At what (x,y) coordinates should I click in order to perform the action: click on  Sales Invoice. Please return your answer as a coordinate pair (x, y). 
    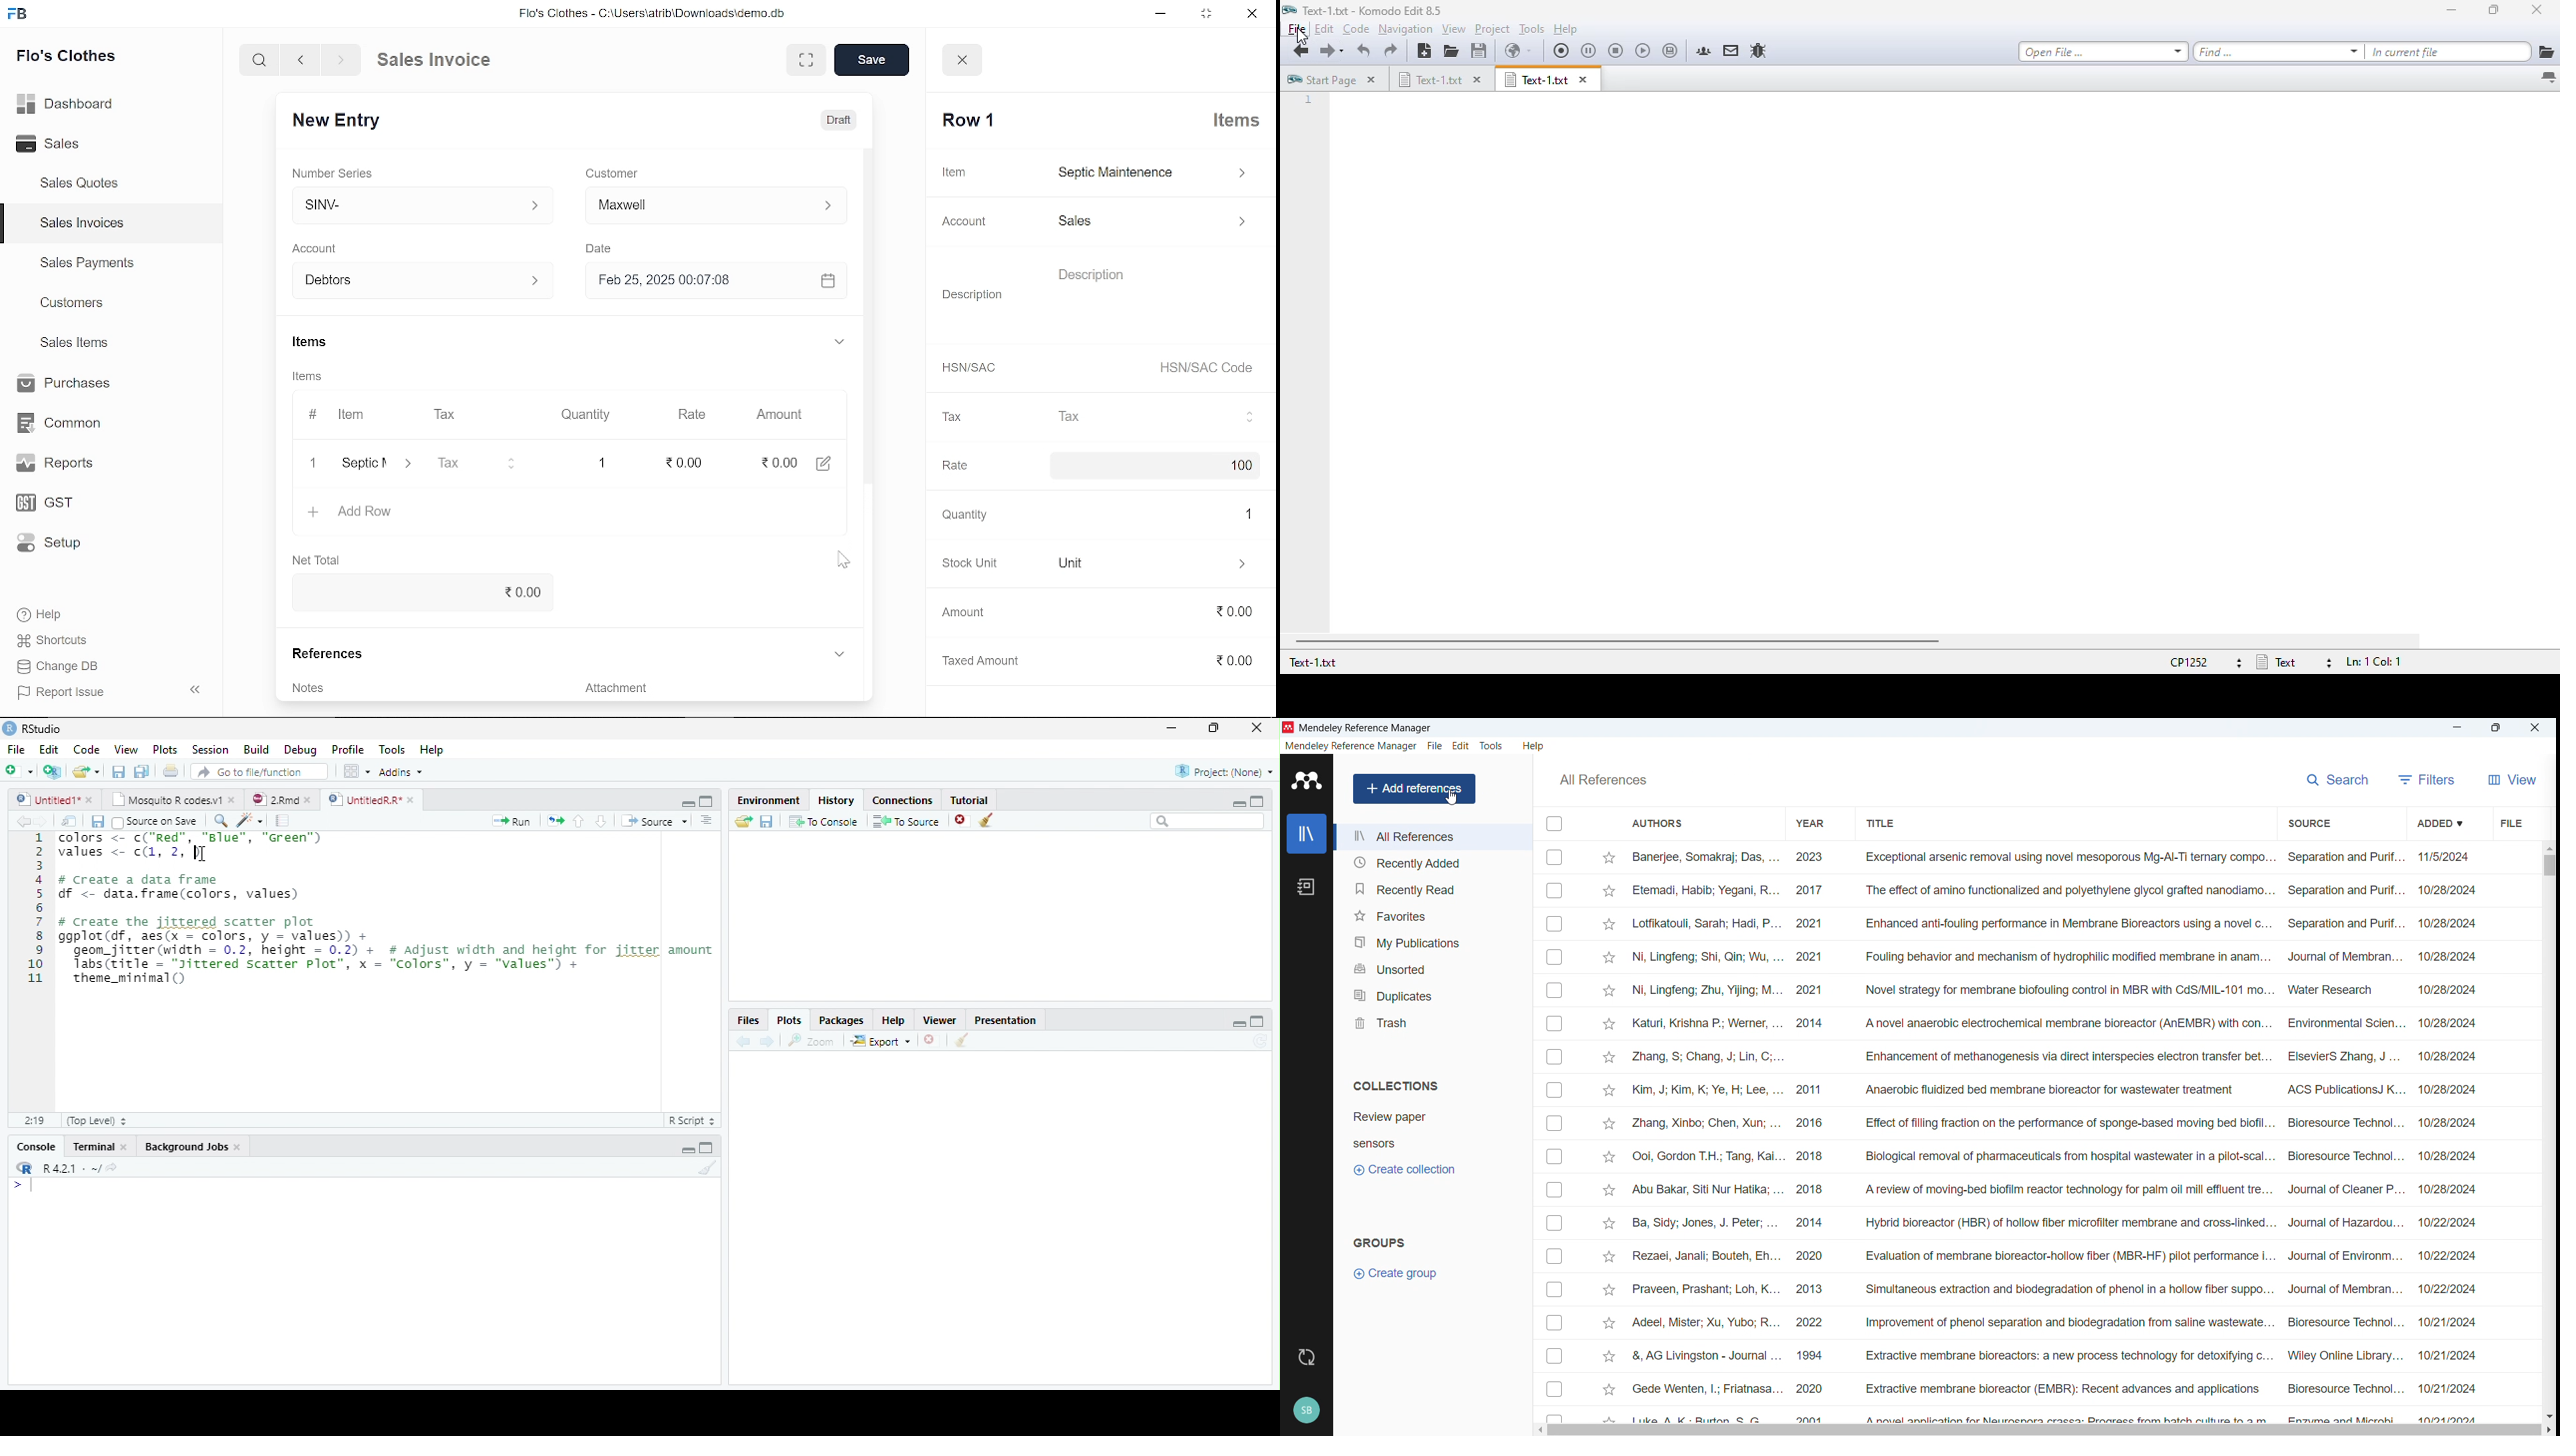
    Looking at the image, I should click on (445, 61).